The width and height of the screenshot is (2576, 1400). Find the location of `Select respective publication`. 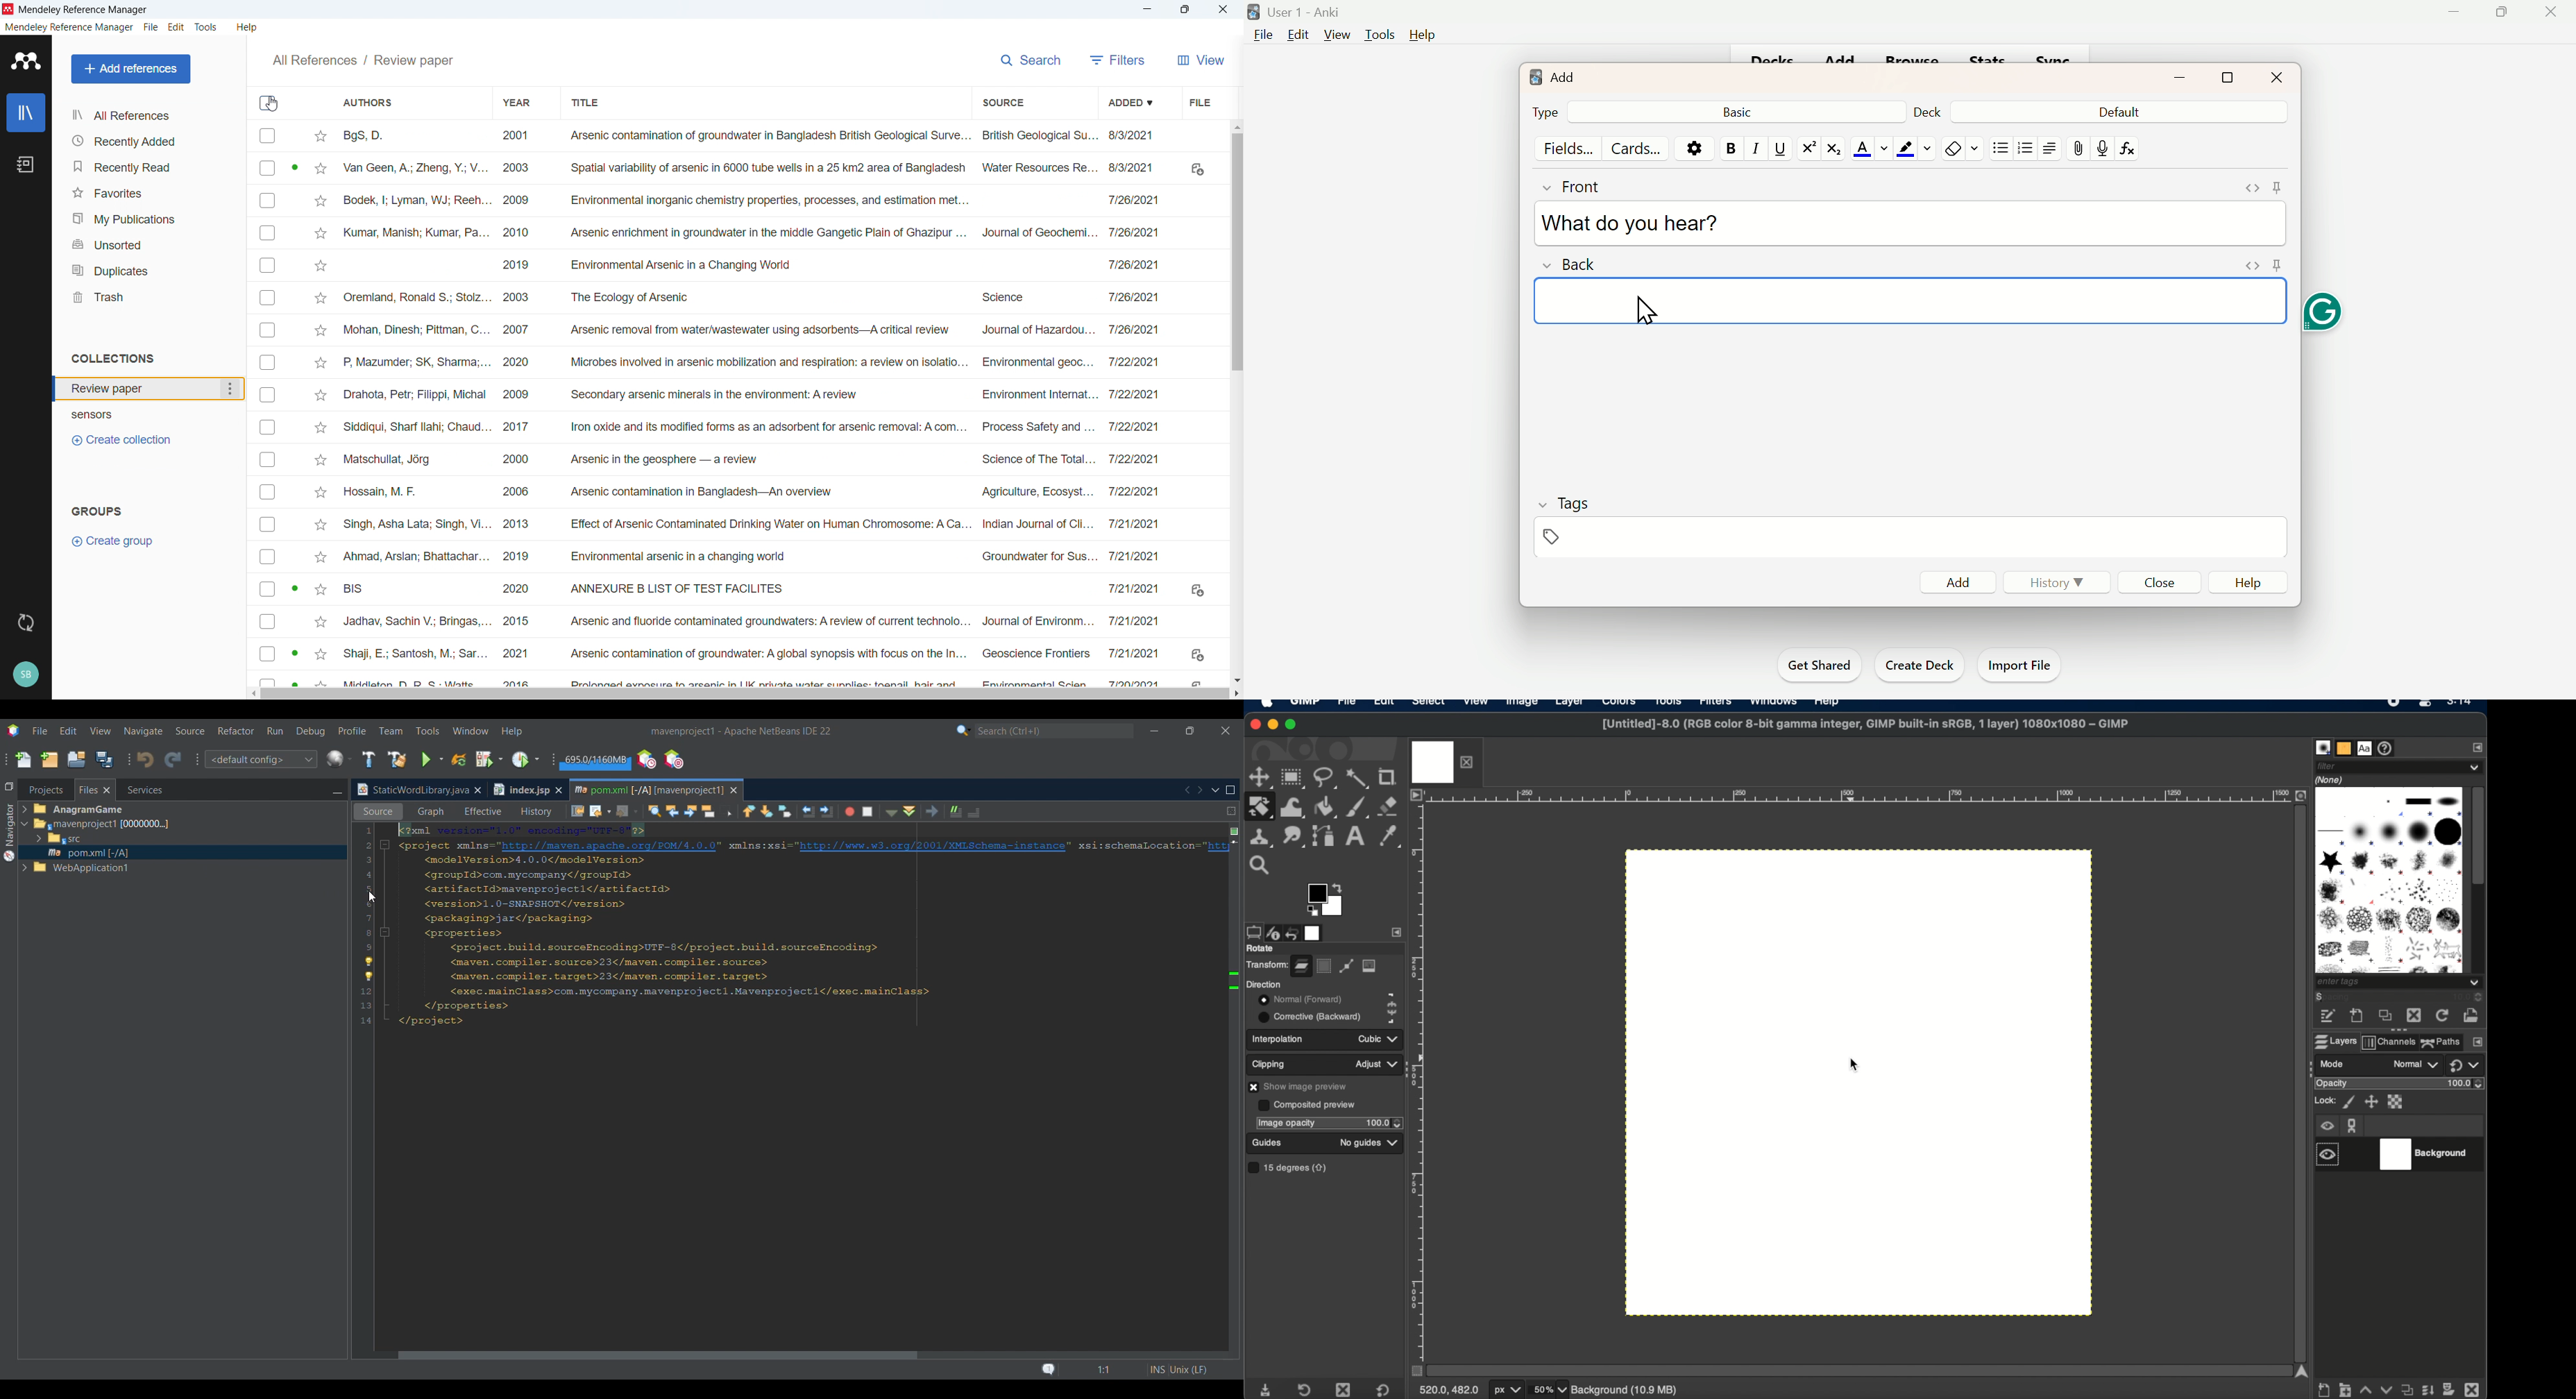

Select respective publication is located at coordinates (267, 492).